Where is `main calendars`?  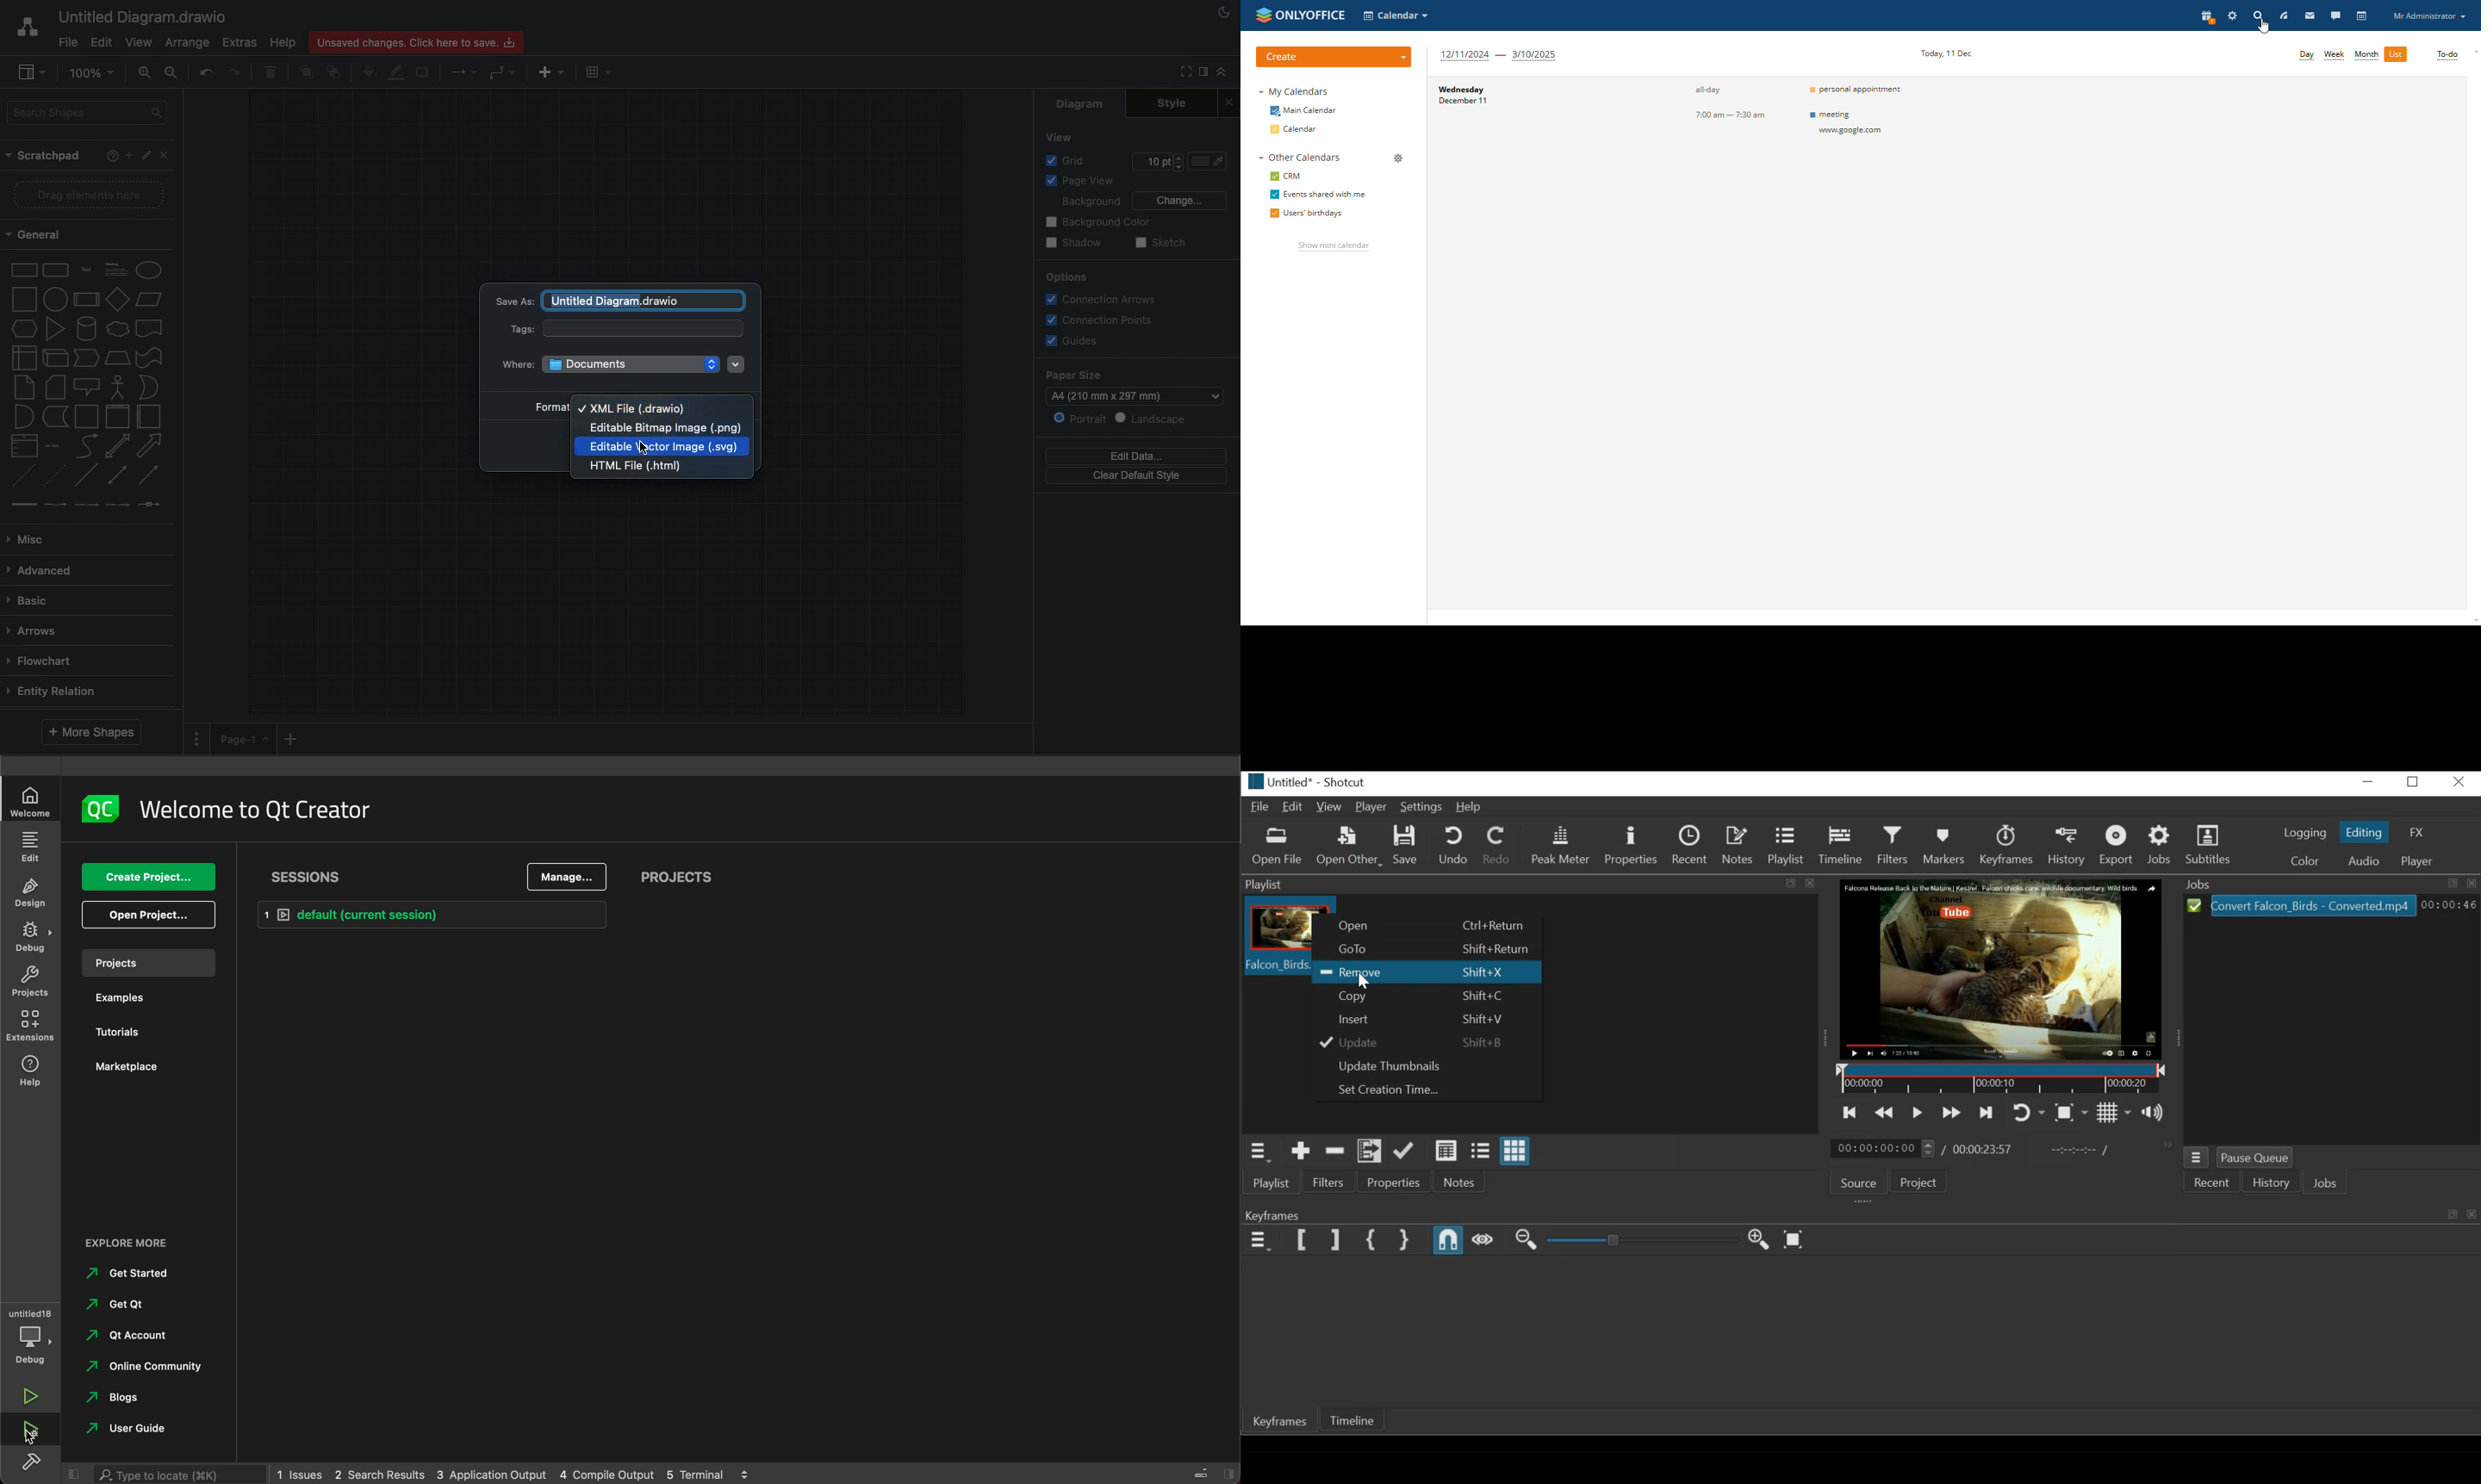 main calendars is located at coordinates (1304, 111).